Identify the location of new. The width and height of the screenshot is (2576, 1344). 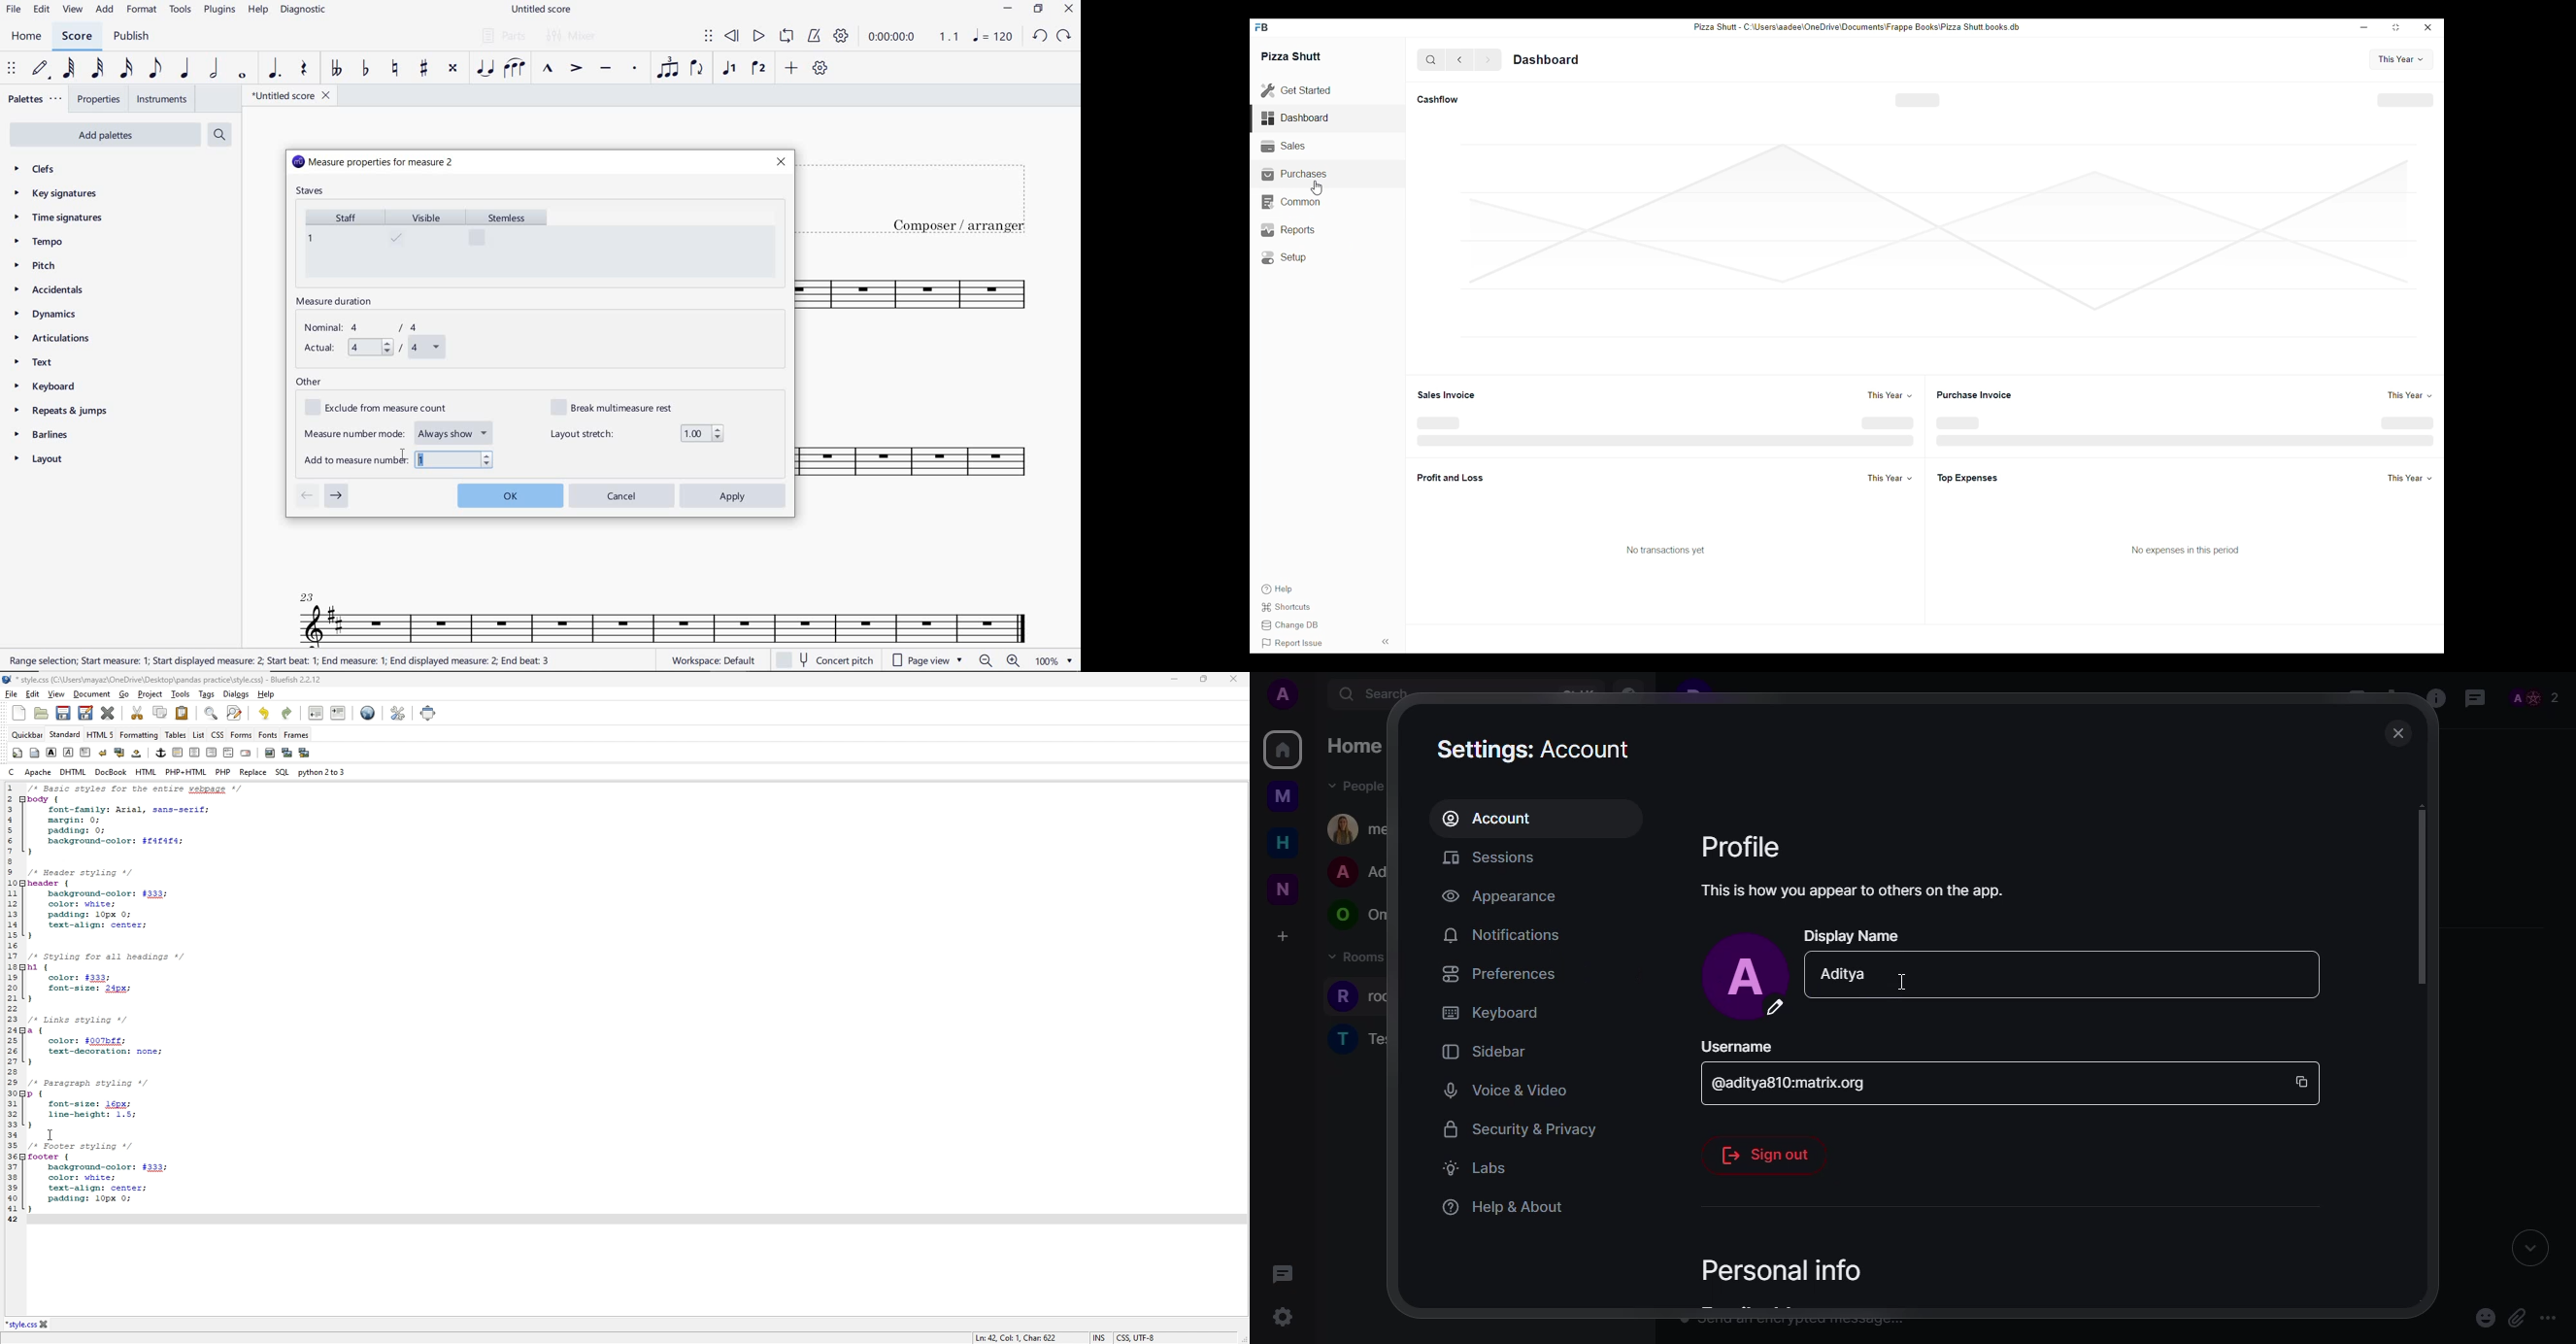
(20, 712).